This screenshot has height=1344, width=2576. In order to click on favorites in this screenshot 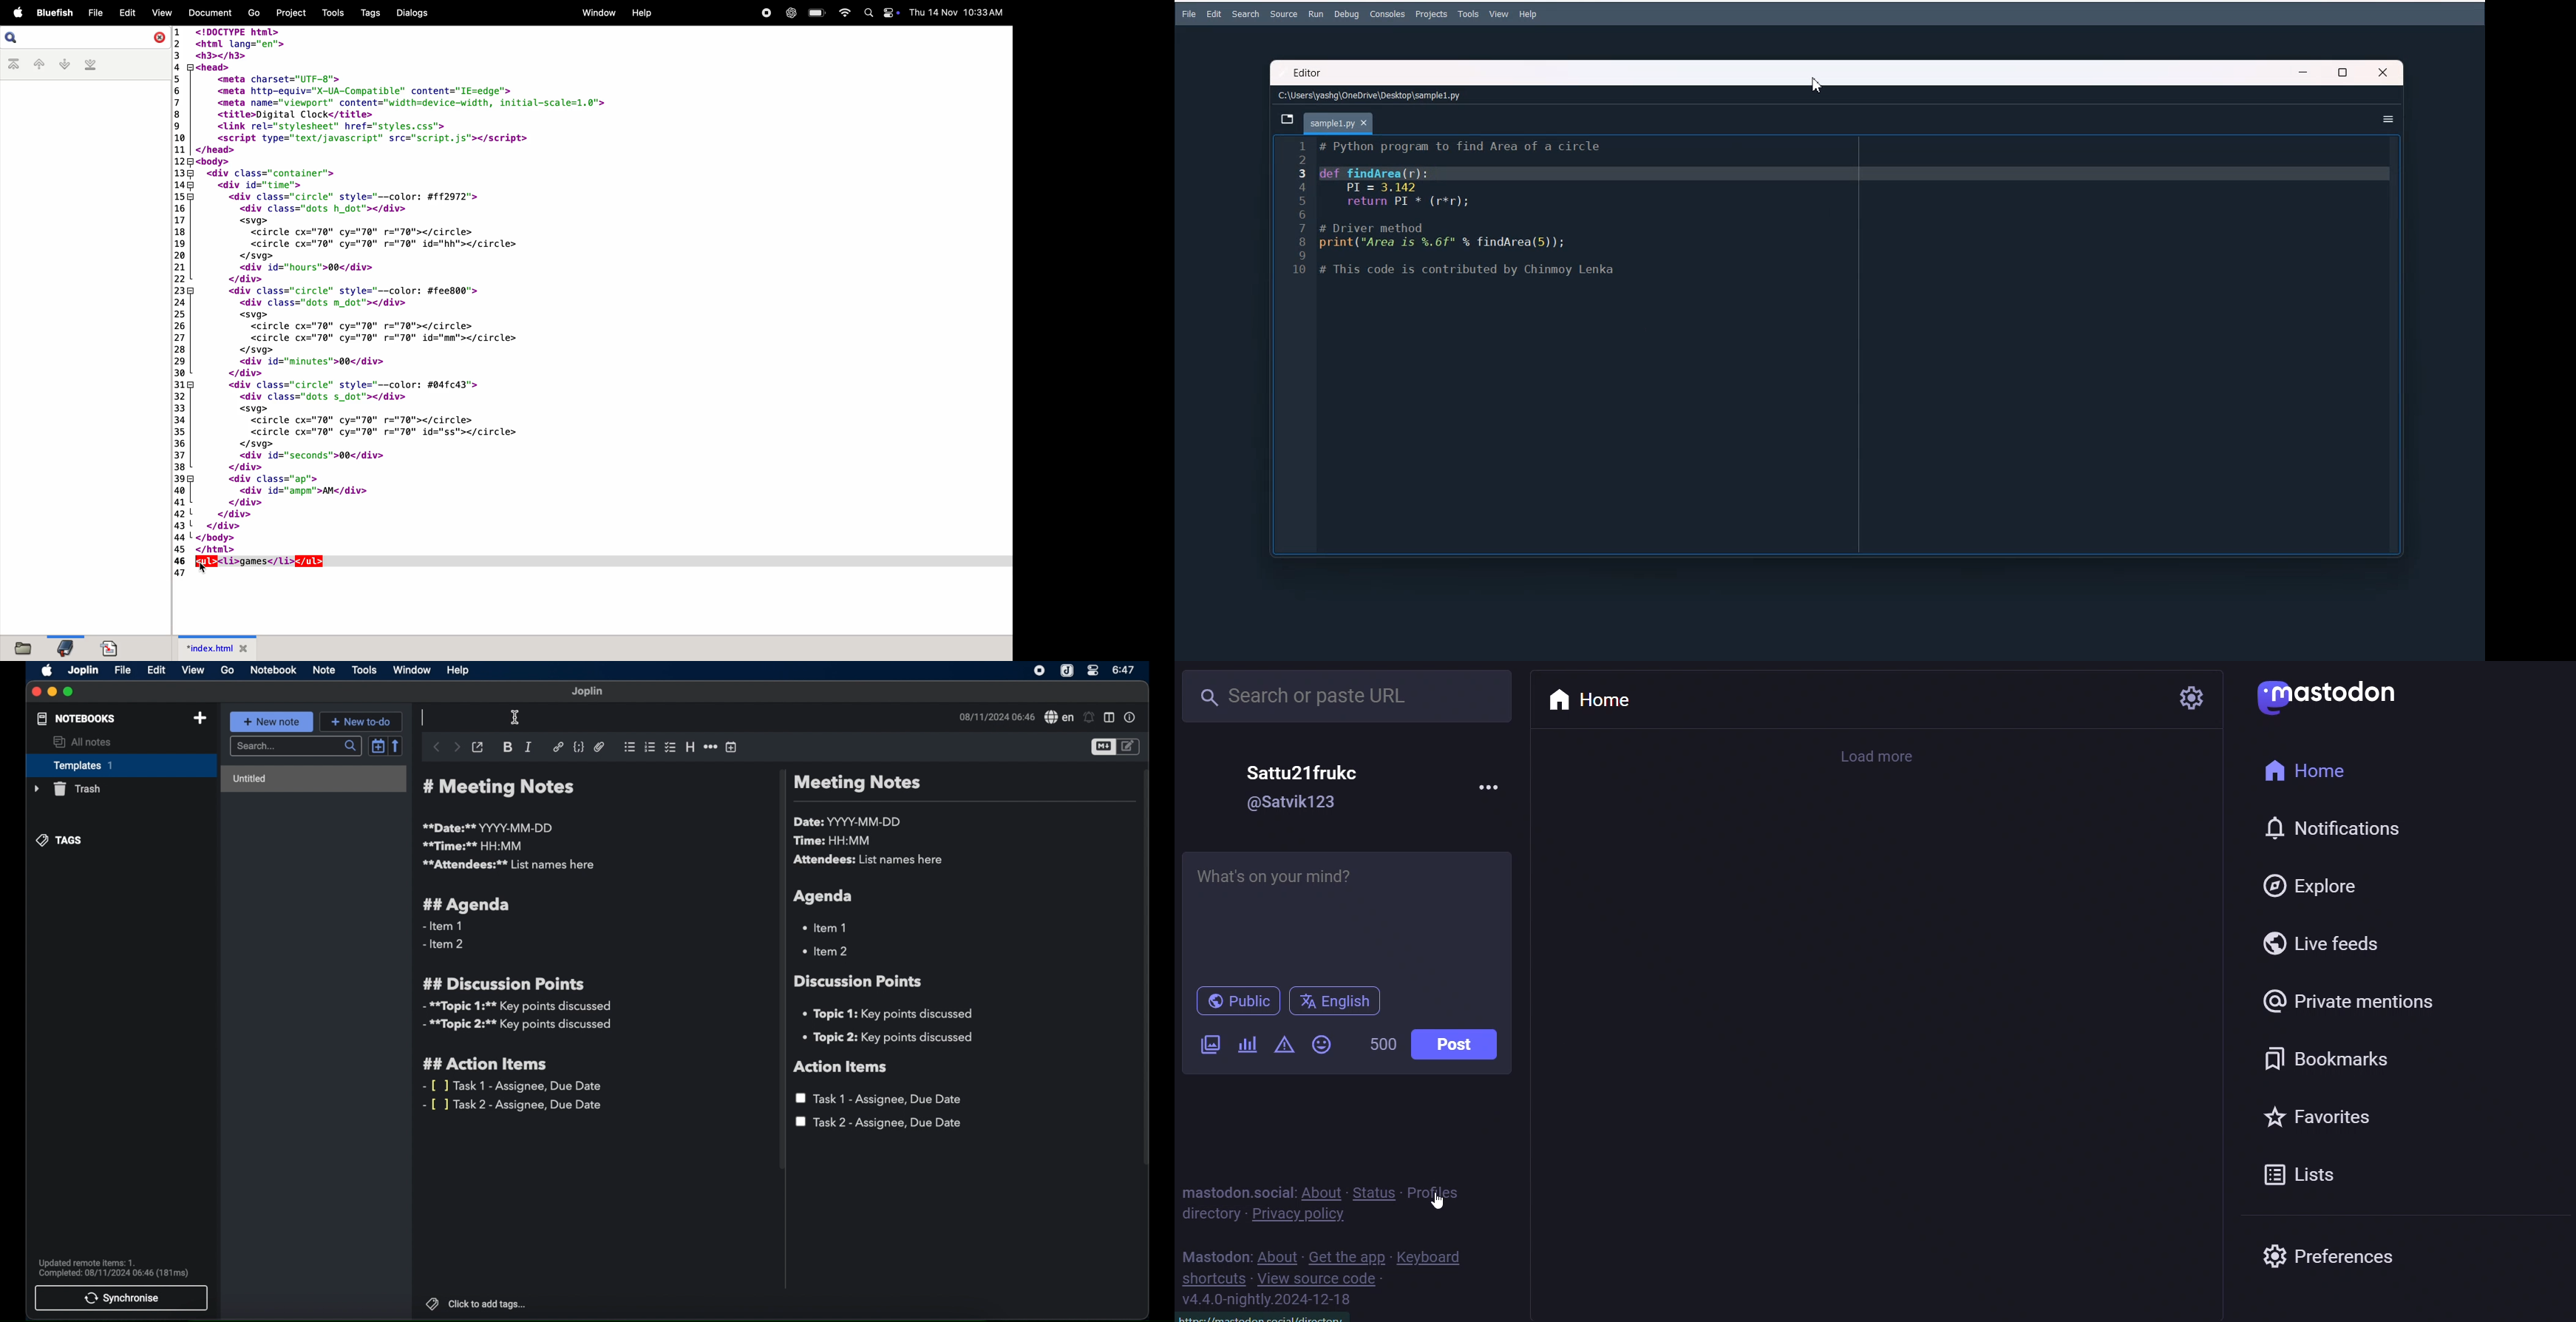, I will do `click(2330, 1116)`.